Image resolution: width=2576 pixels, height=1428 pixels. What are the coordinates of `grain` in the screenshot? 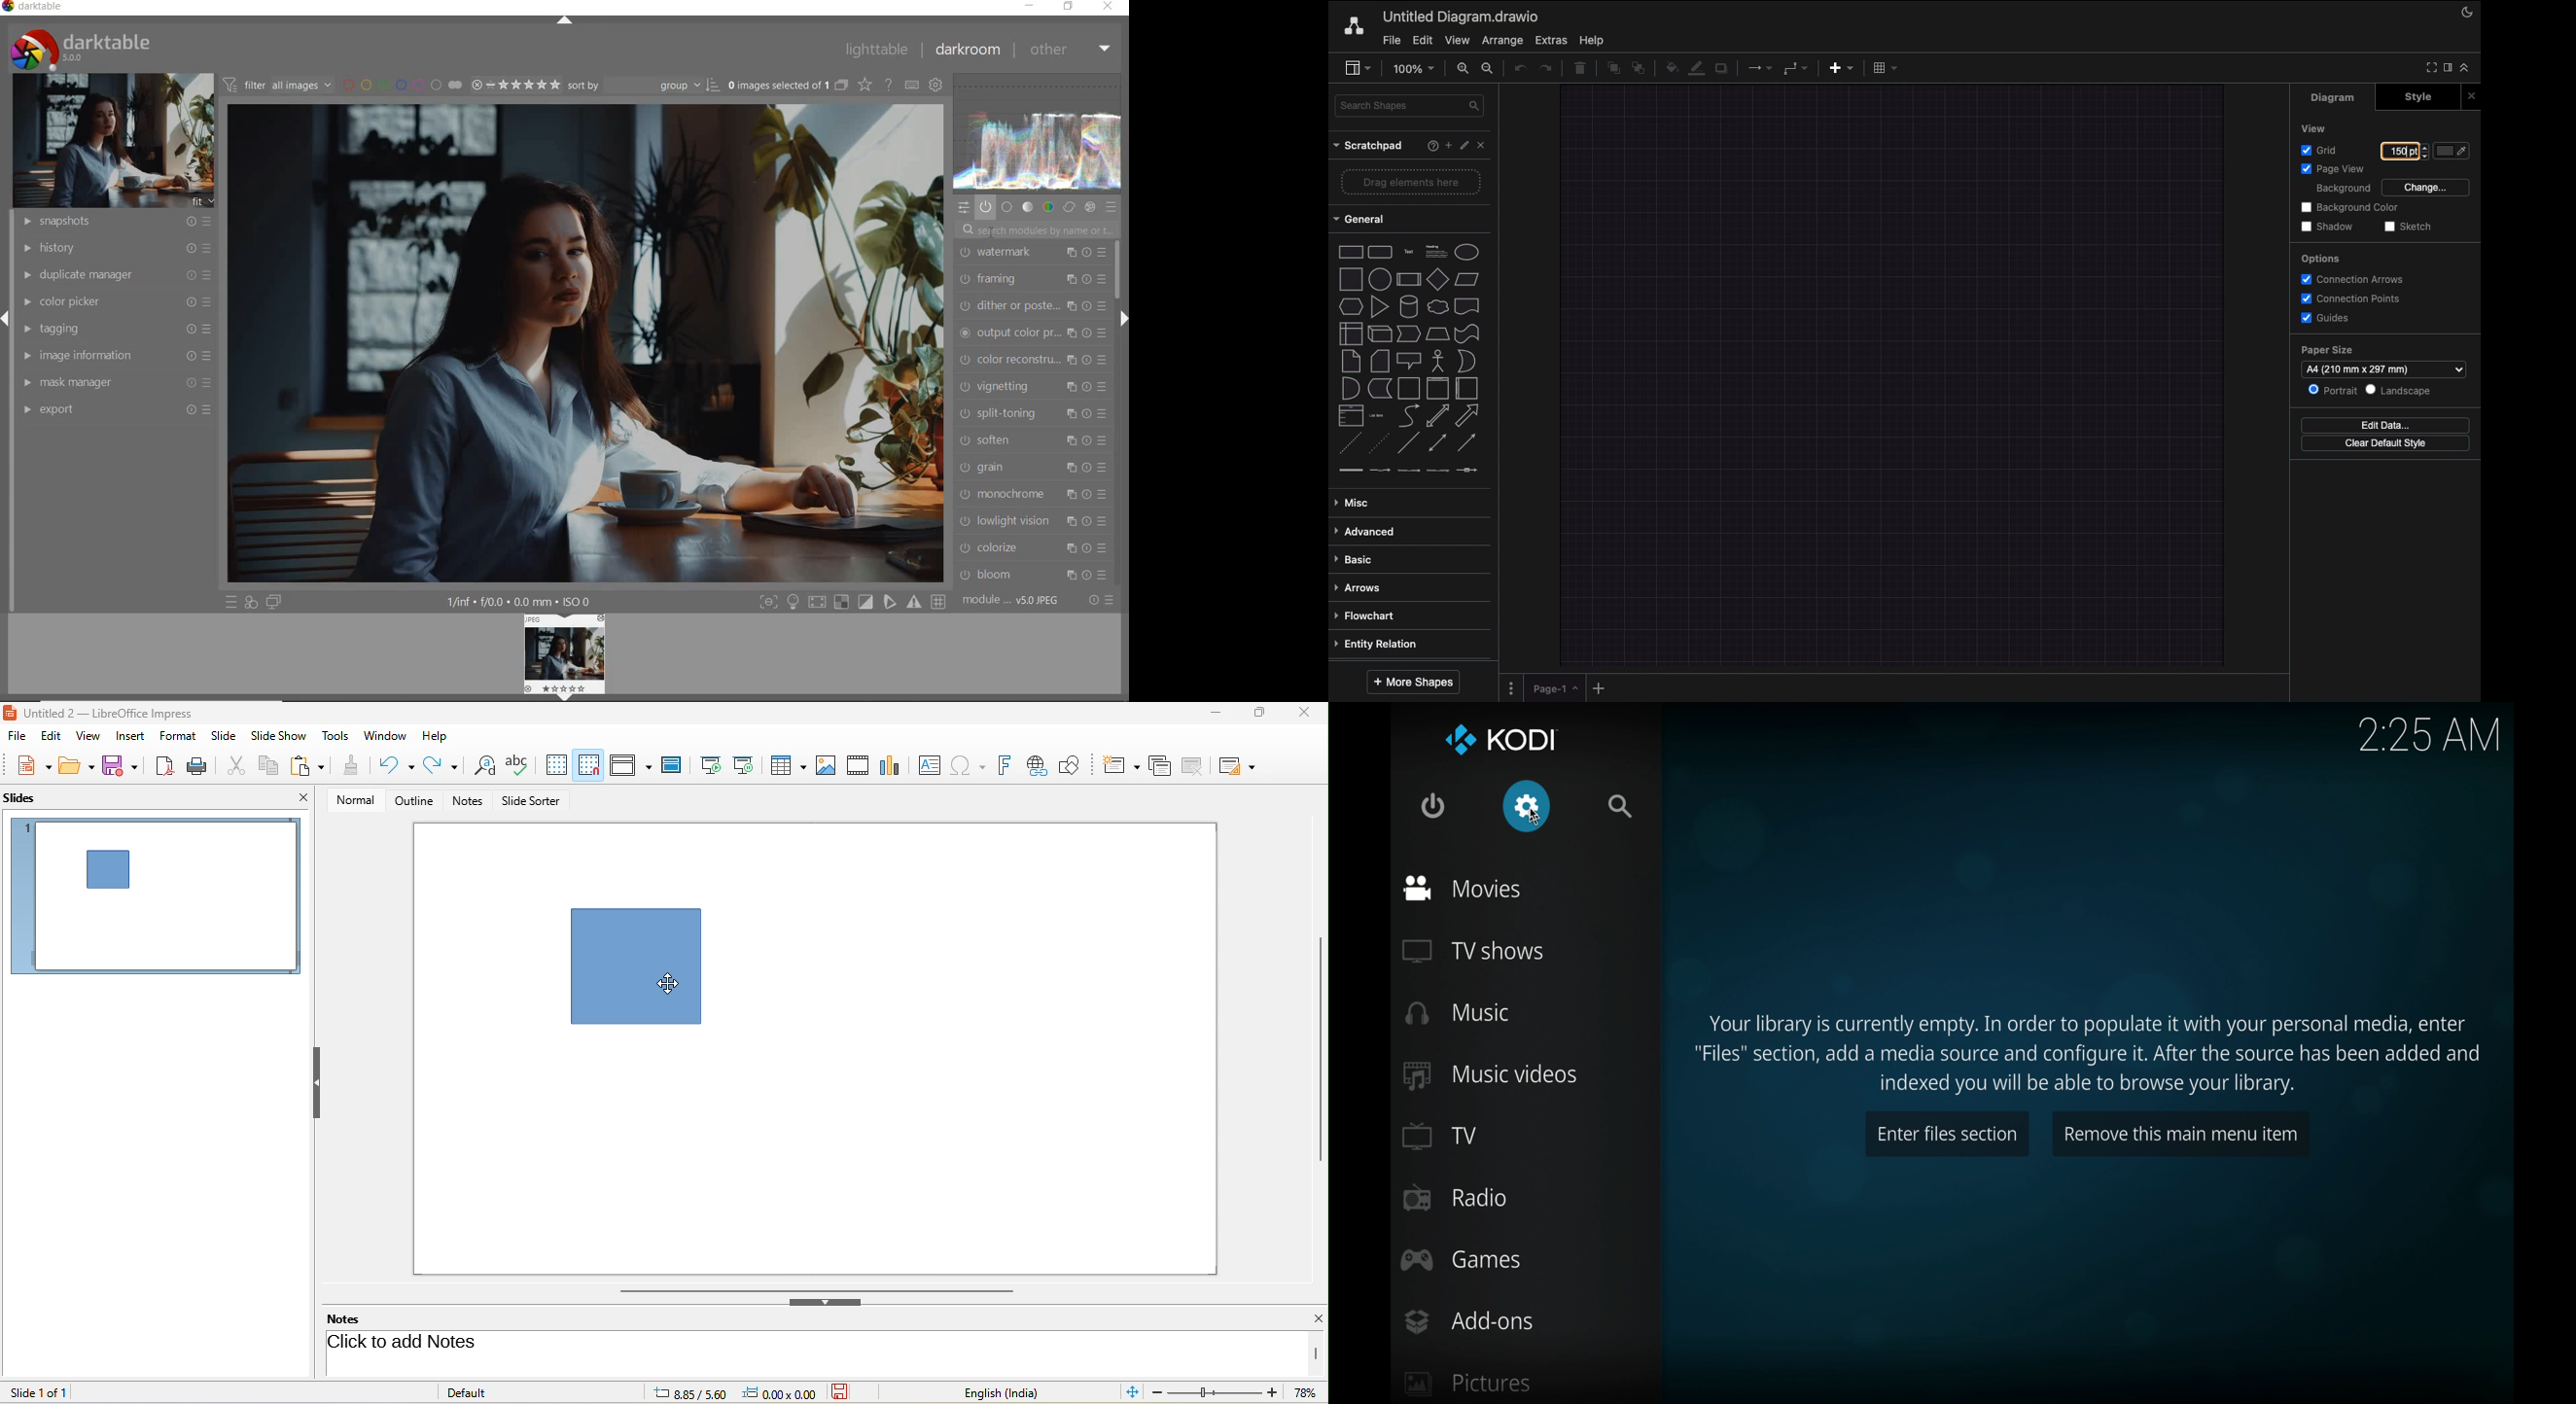 It's located at (1032, 467).